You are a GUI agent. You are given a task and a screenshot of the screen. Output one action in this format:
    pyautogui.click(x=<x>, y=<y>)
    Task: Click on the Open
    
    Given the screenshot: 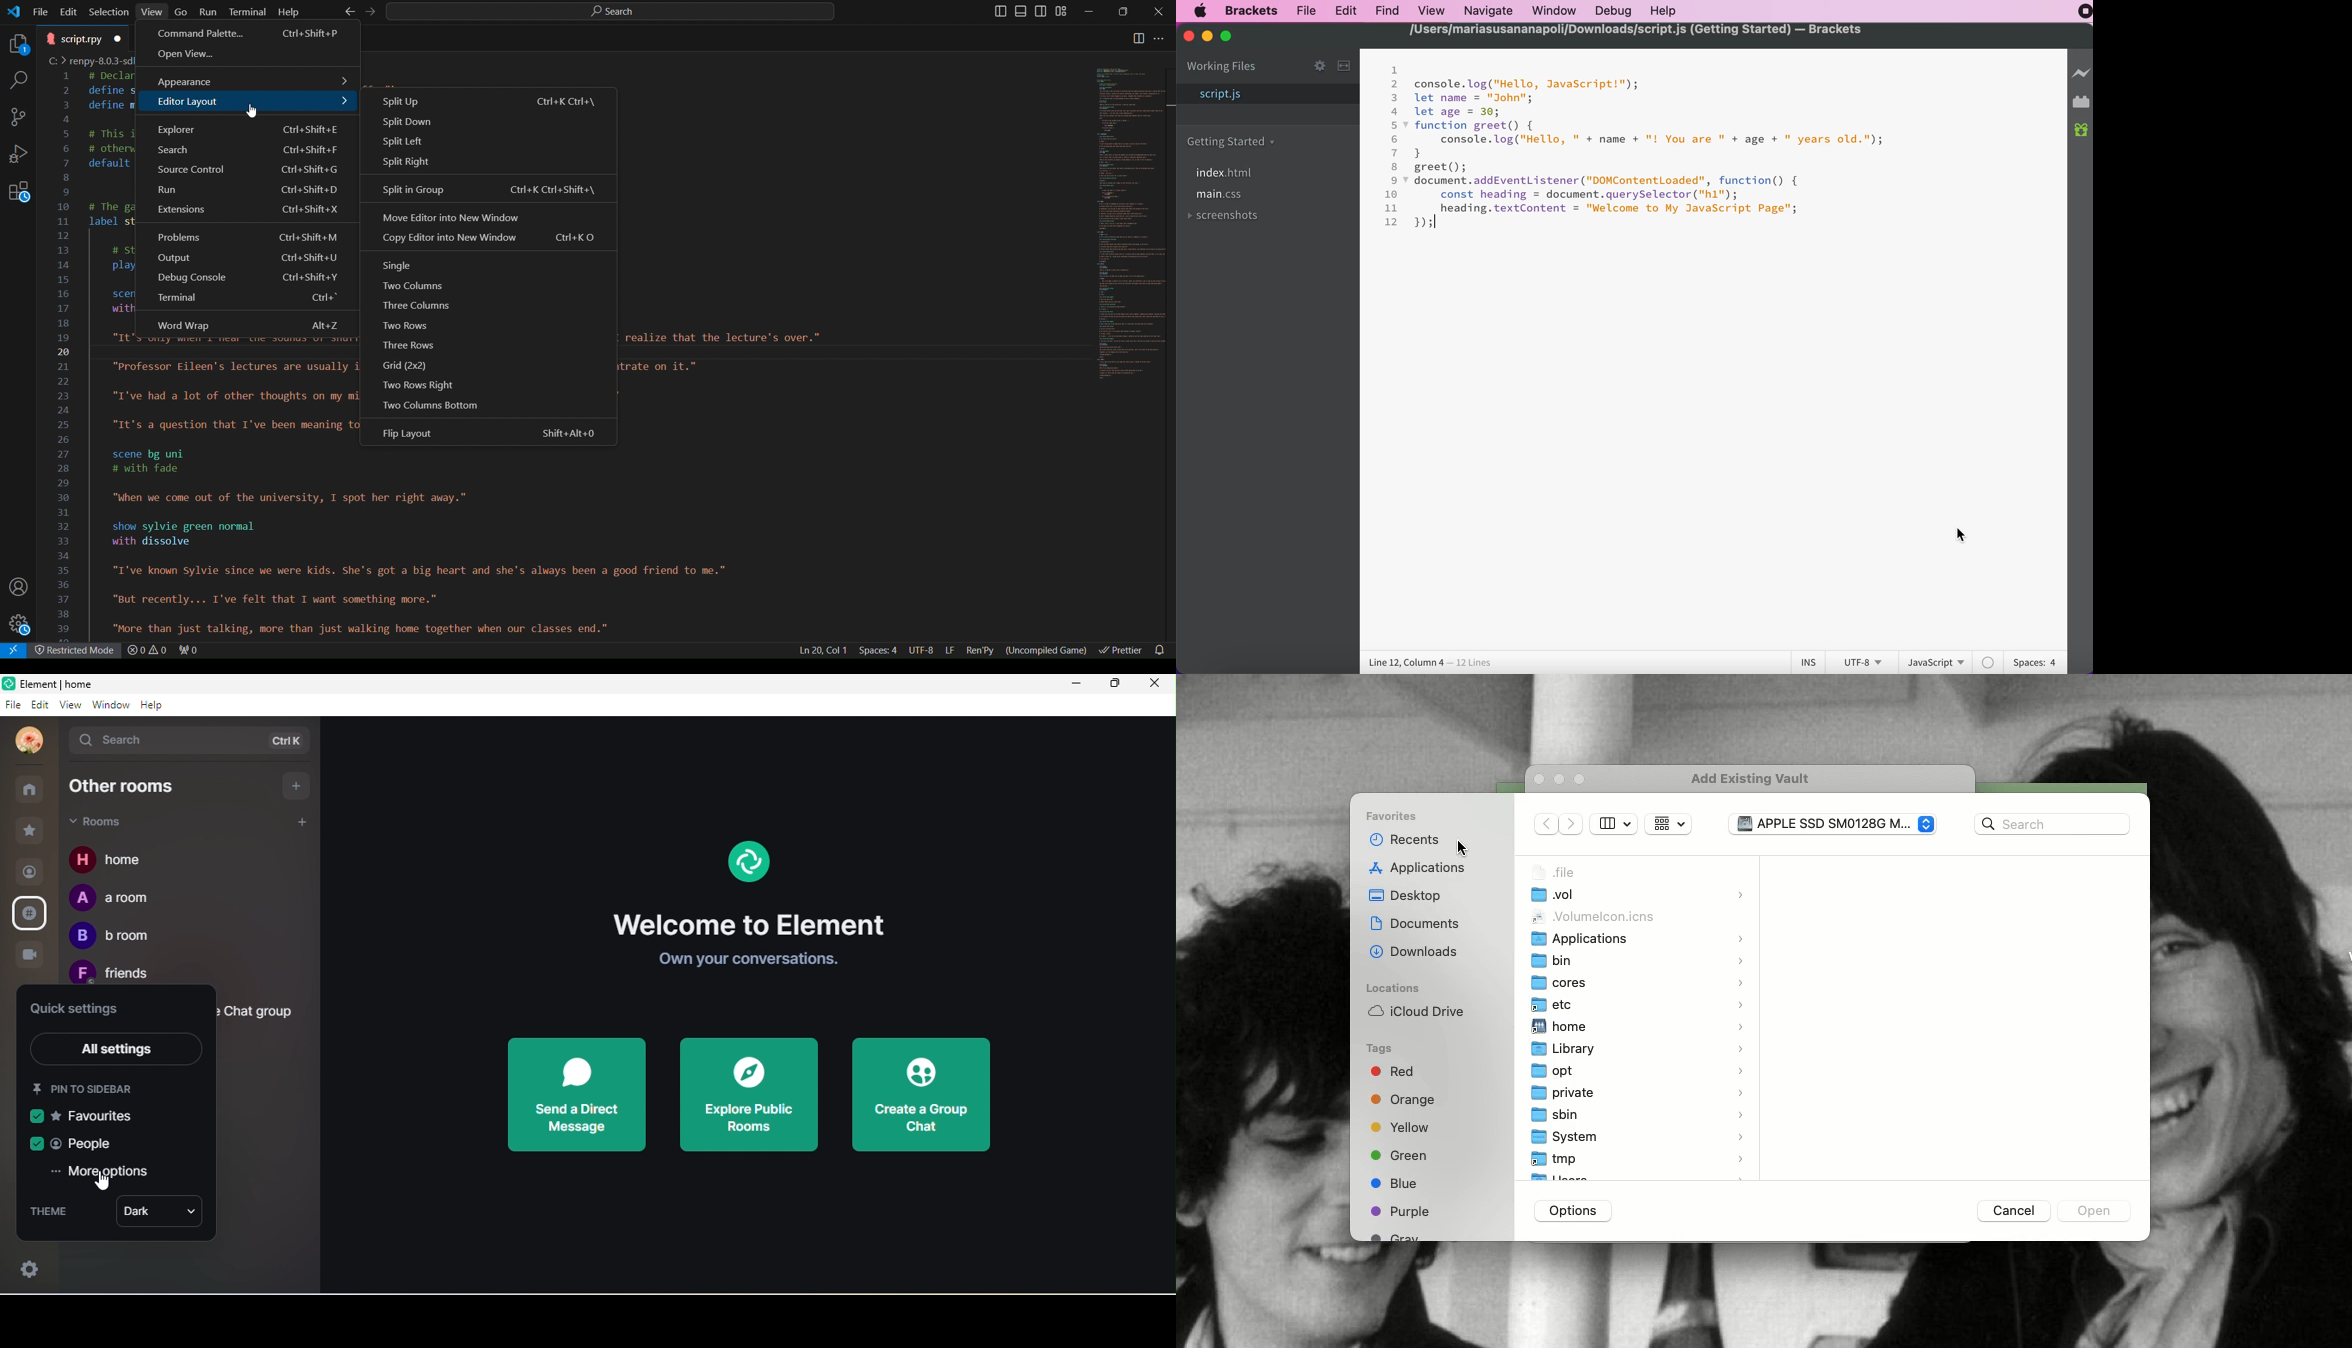 What is the action you would take?
    pyautogui.click(x=2091, y=1213)
    